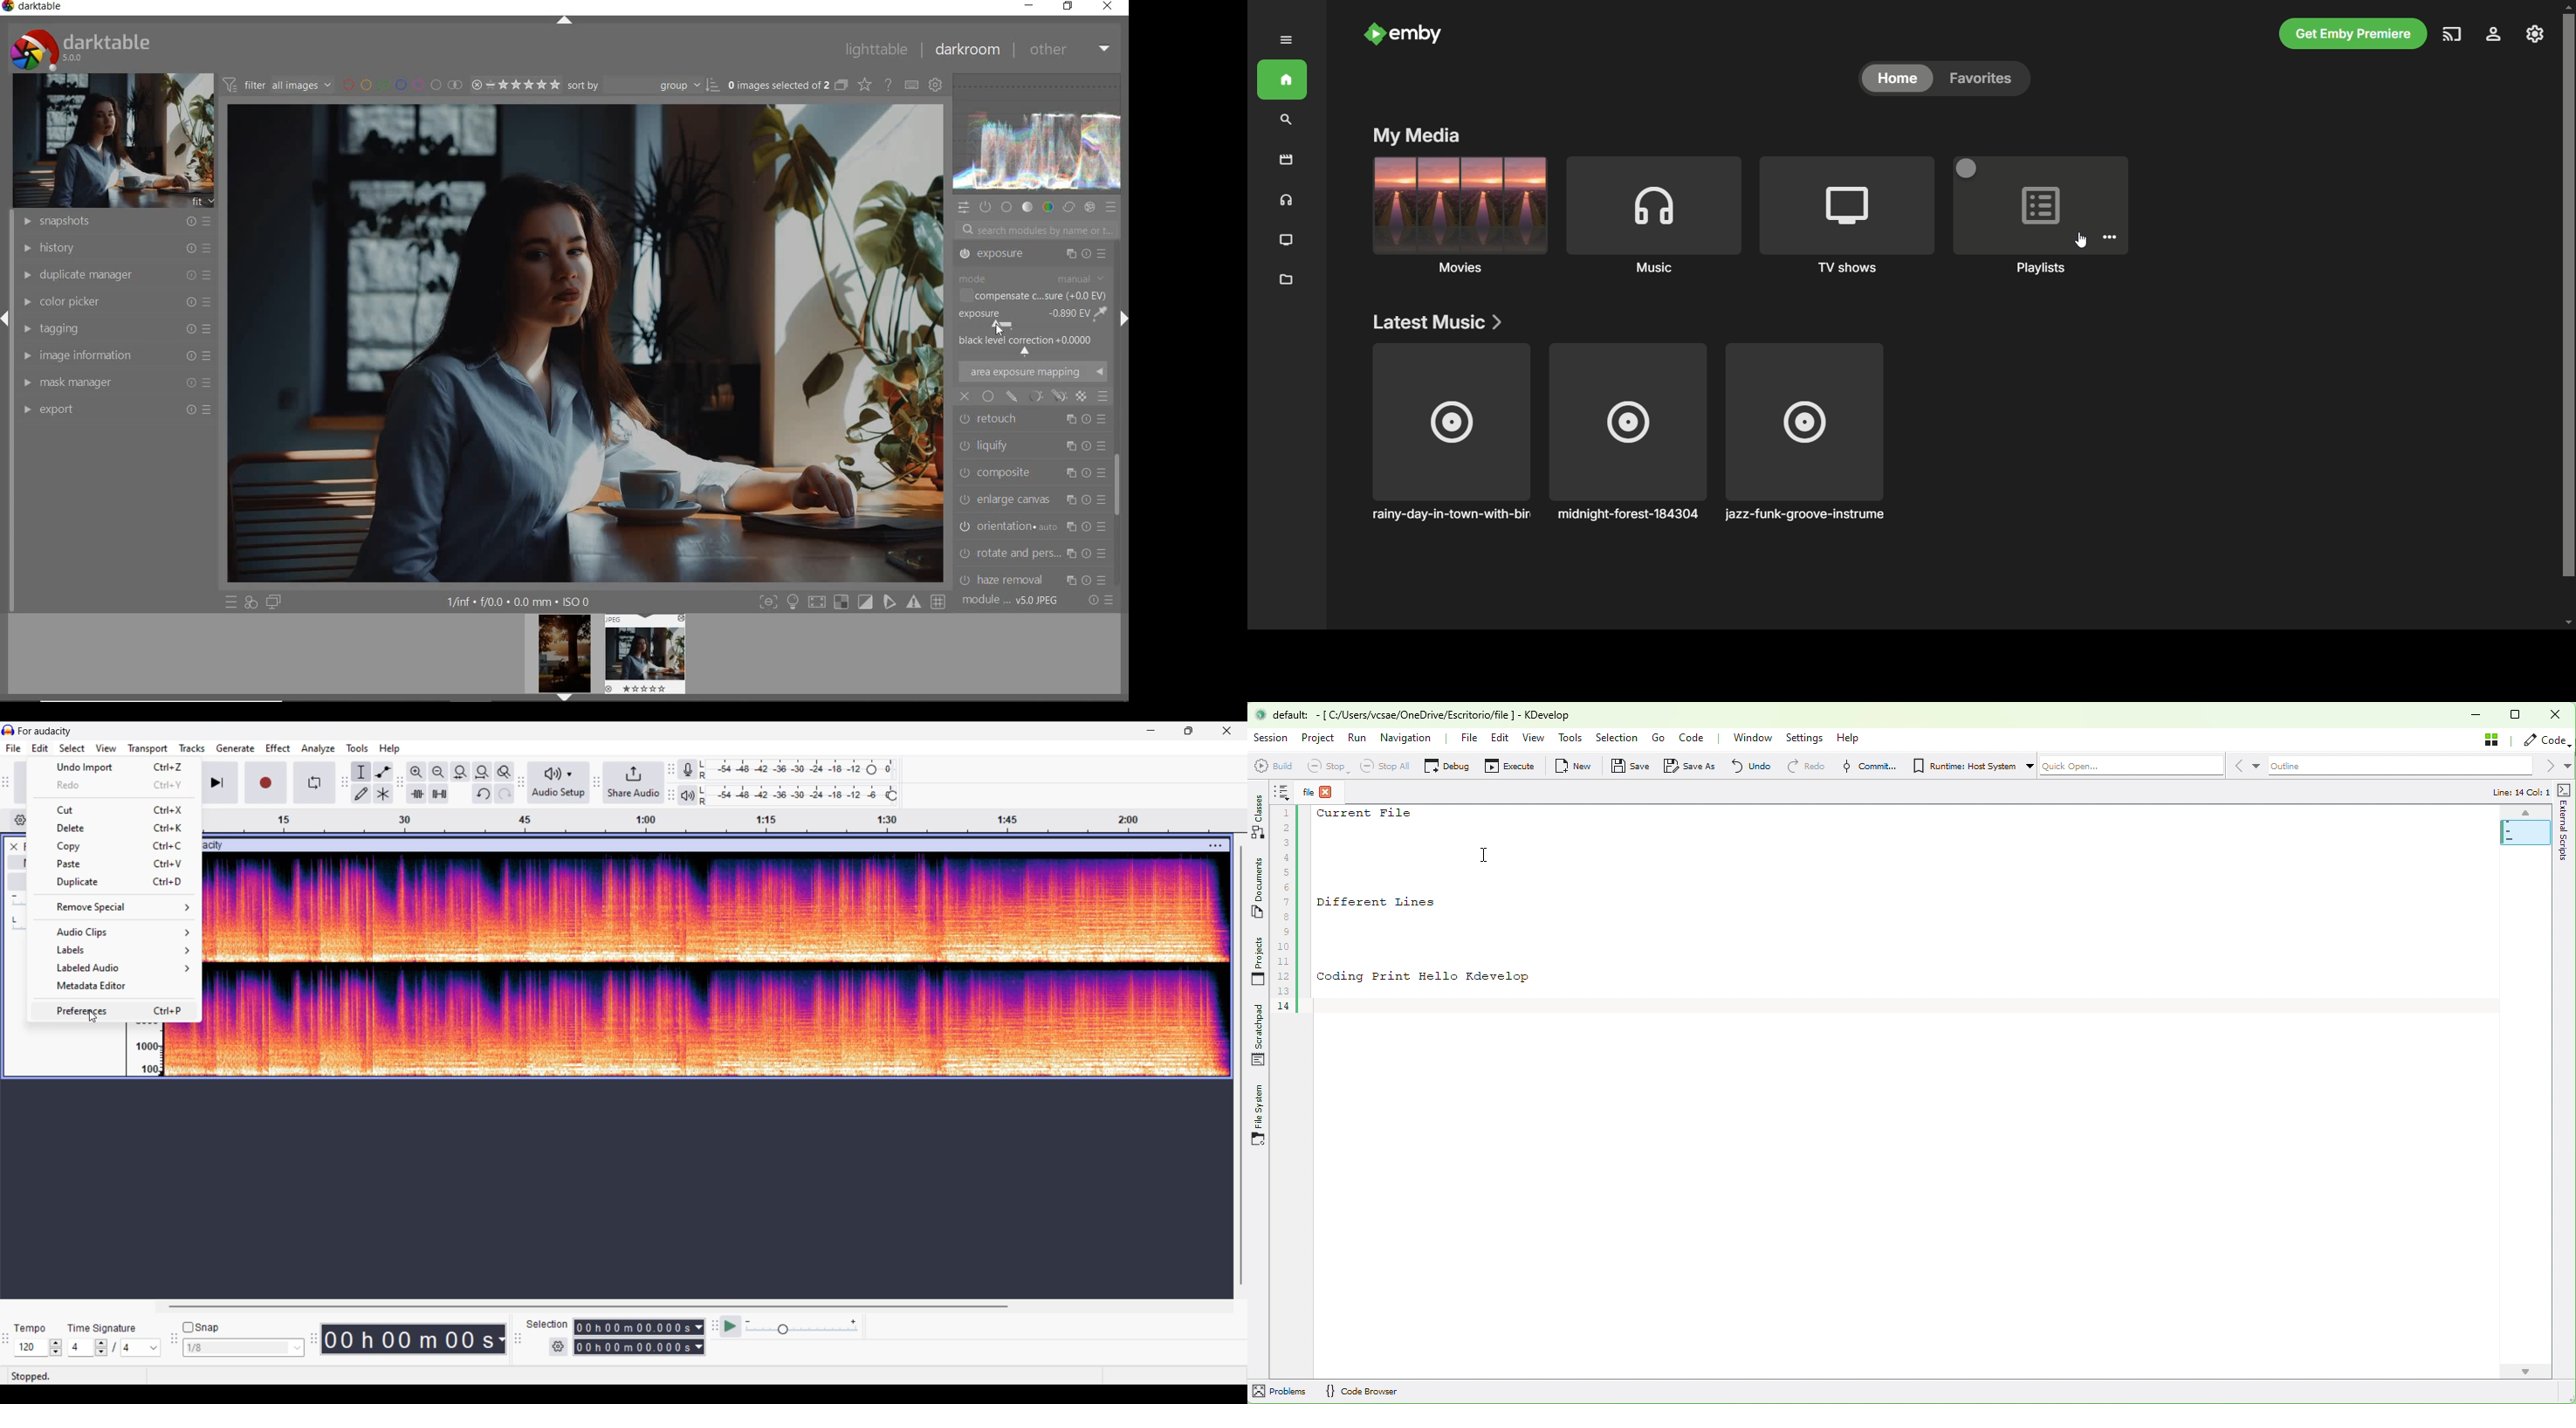  What do you see at coordinates (14, 846) in the screenshot?
I see `Close track` at bounding box center [14, 846].